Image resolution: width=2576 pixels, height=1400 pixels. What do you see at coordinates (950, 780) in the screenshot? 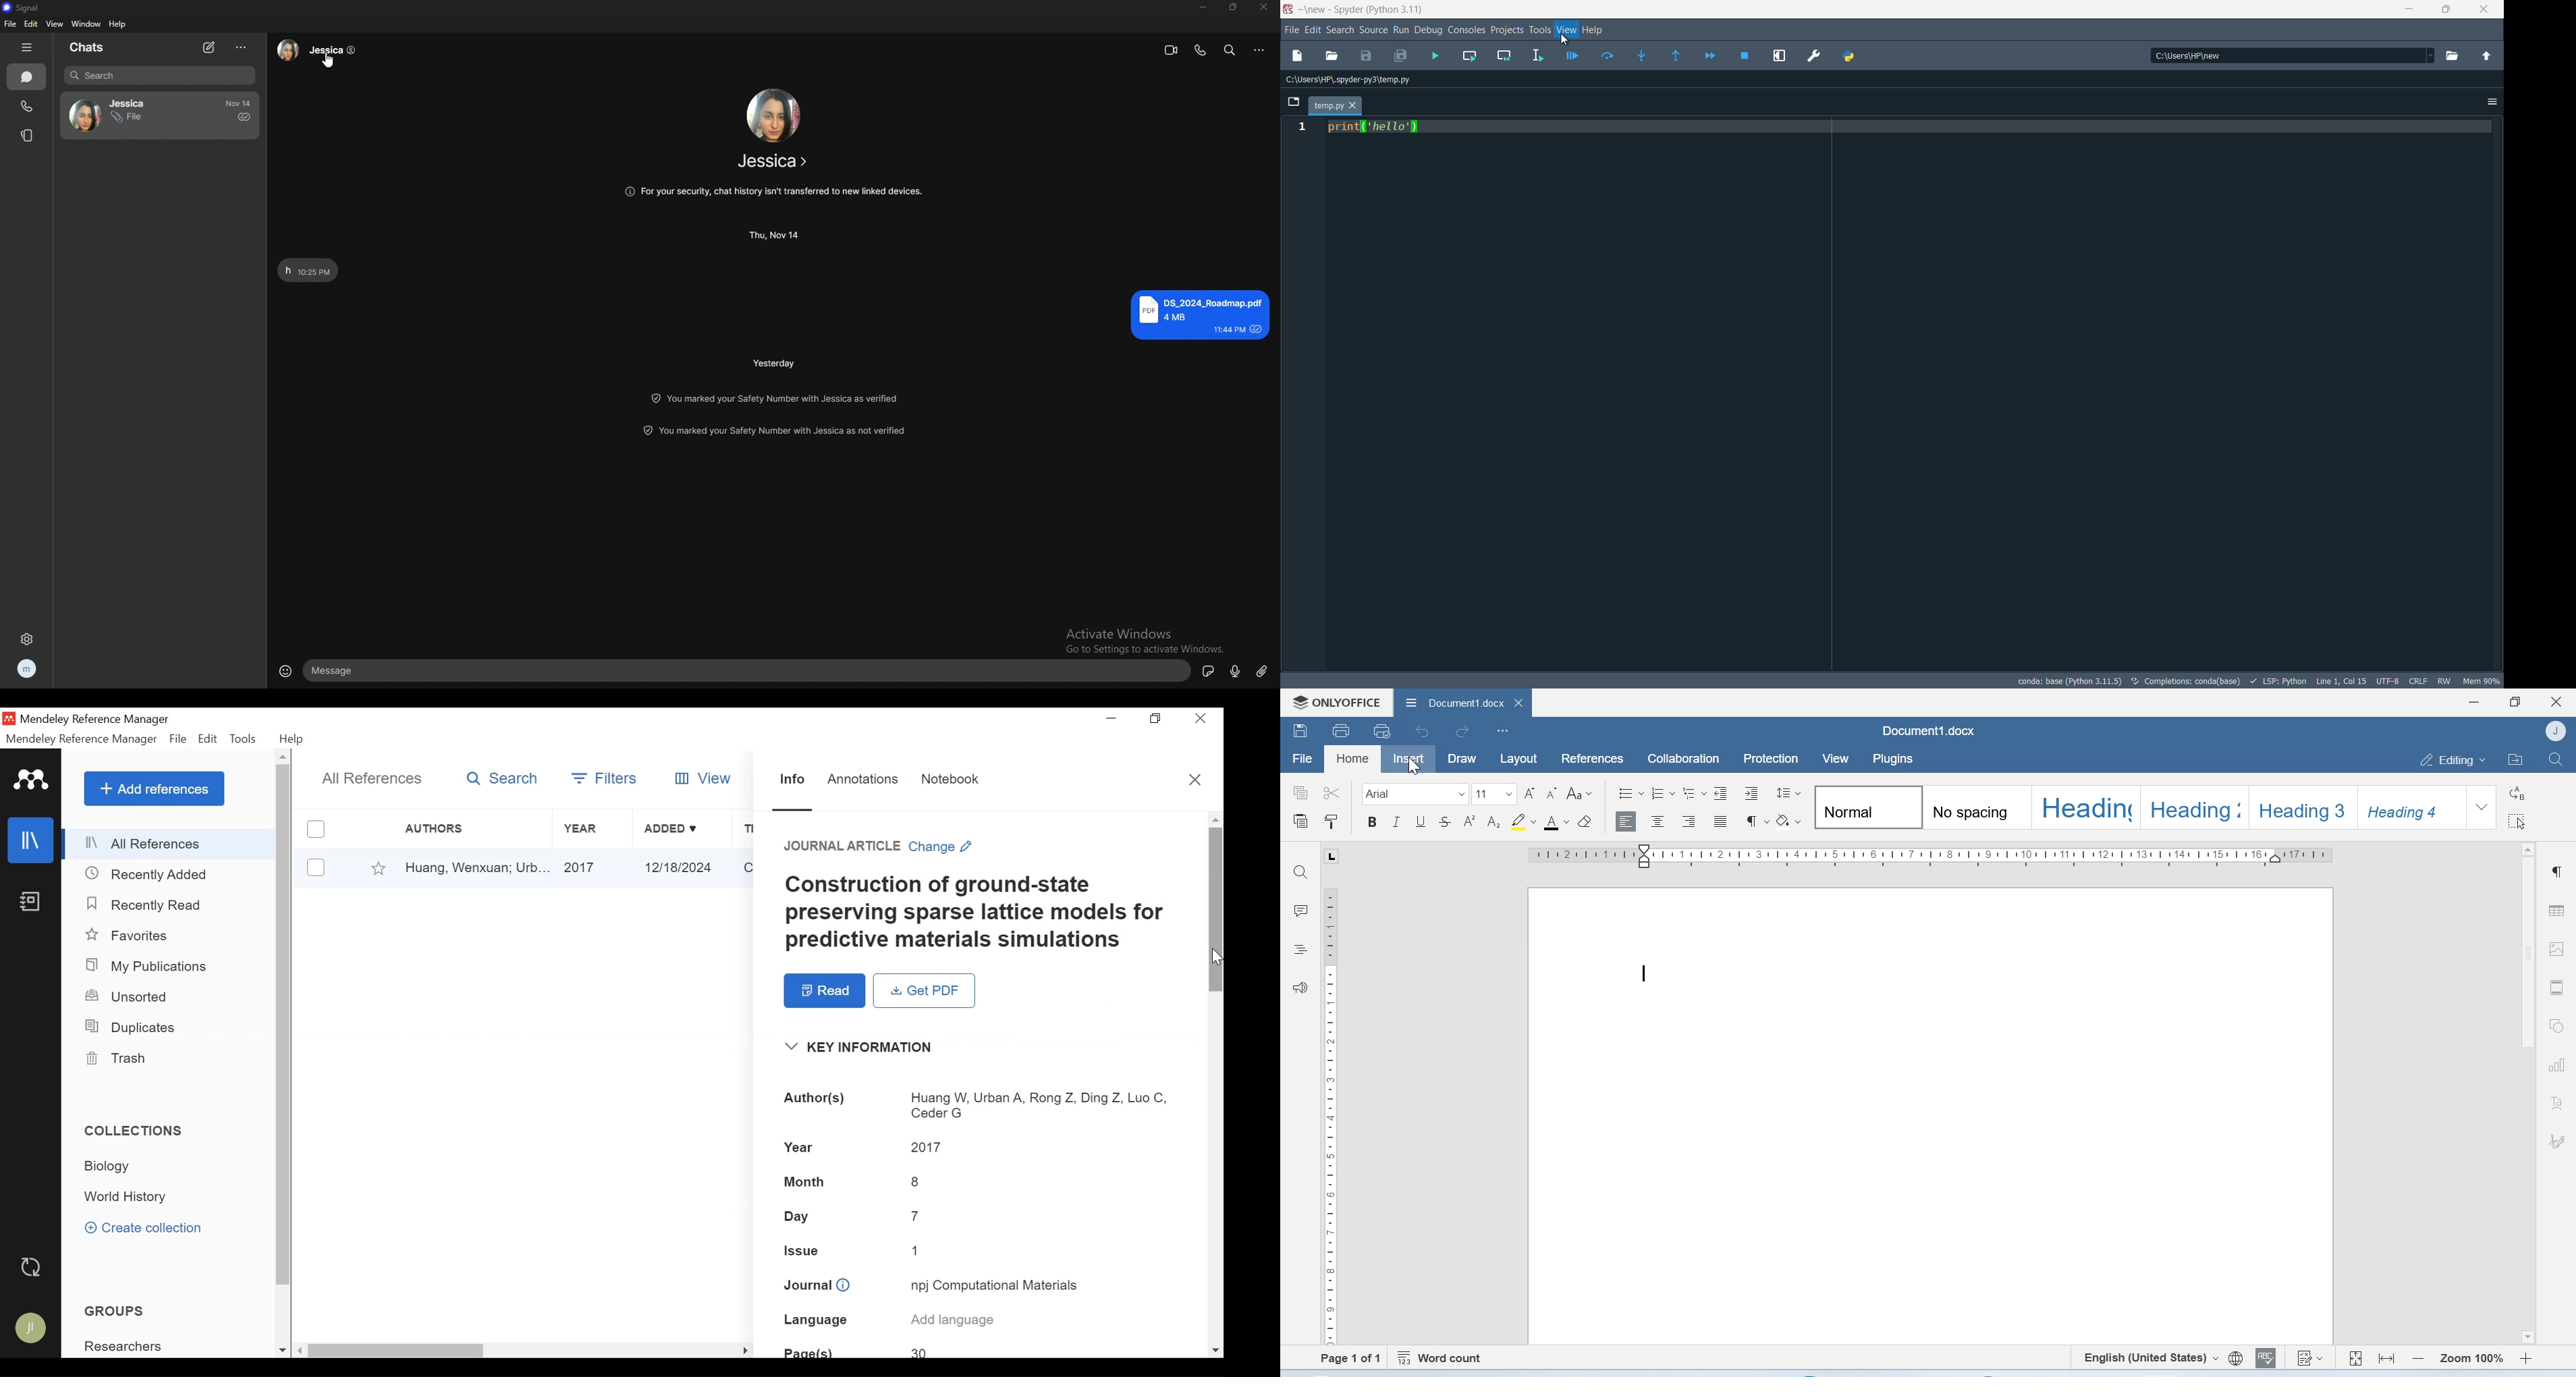
I see `Notebook` at bounding box center [950, 780].